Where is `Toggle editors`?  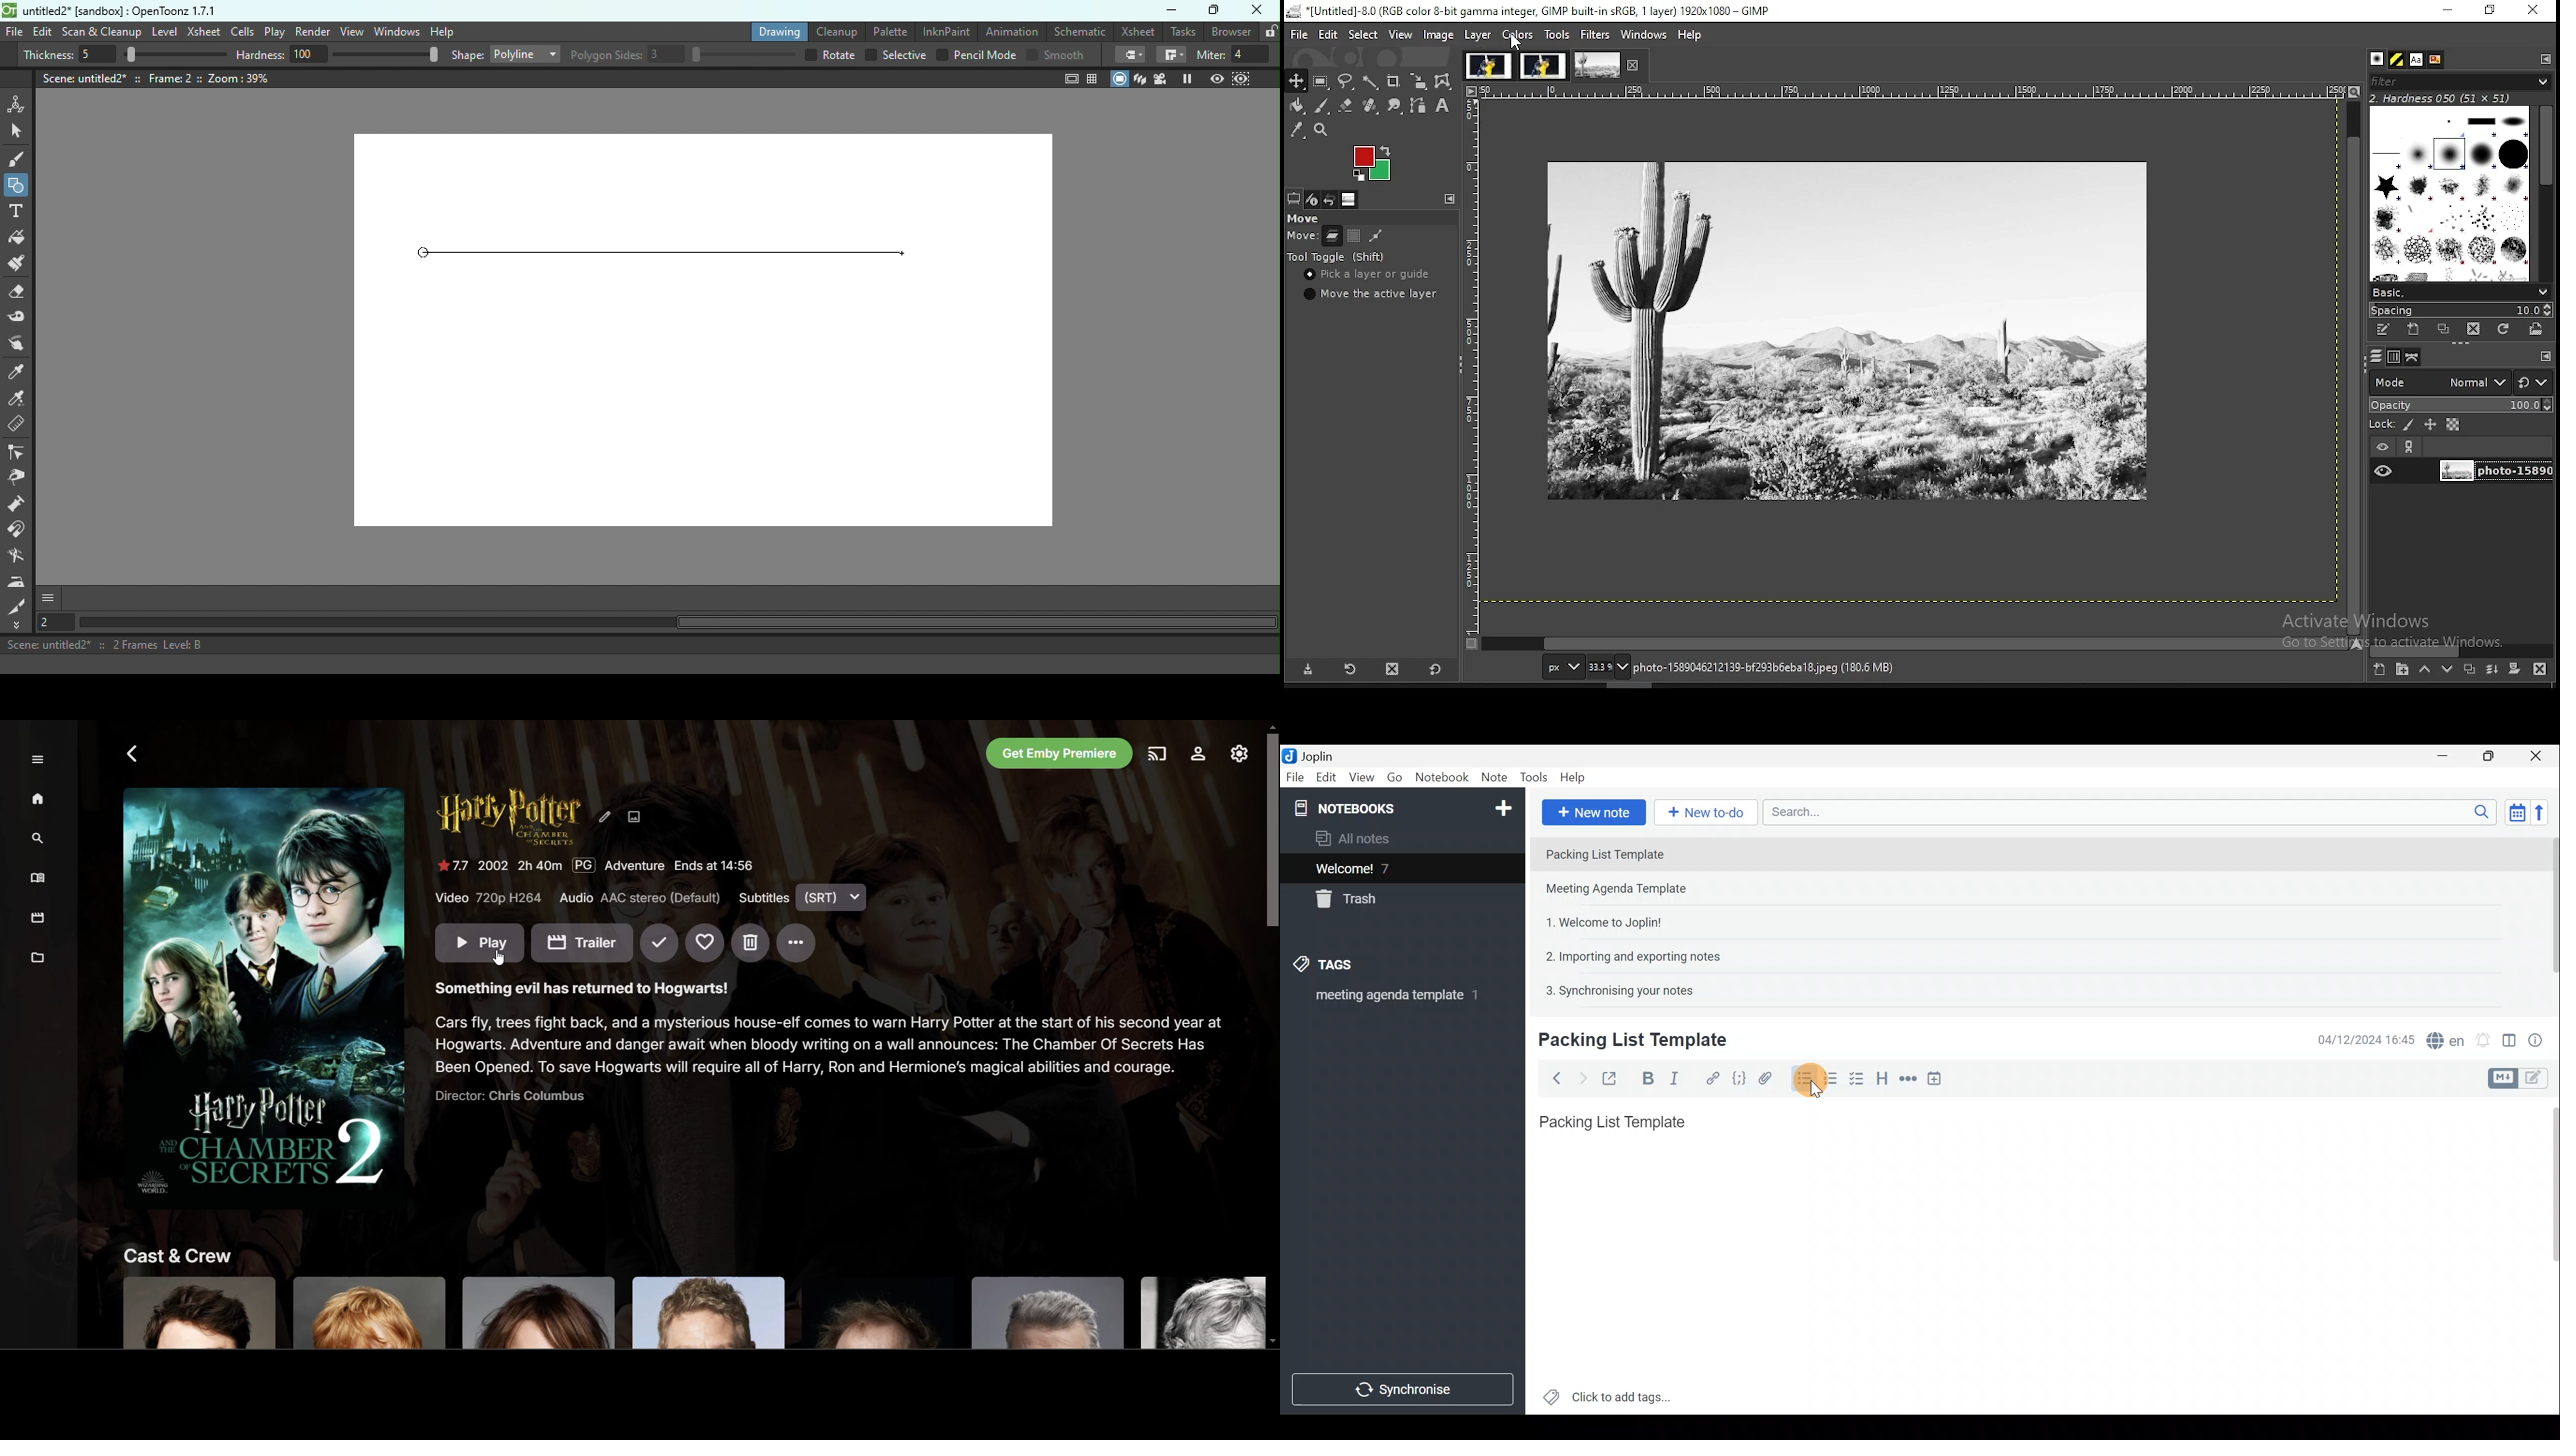
Toggle editors is located at coordinates (2505, 1077).